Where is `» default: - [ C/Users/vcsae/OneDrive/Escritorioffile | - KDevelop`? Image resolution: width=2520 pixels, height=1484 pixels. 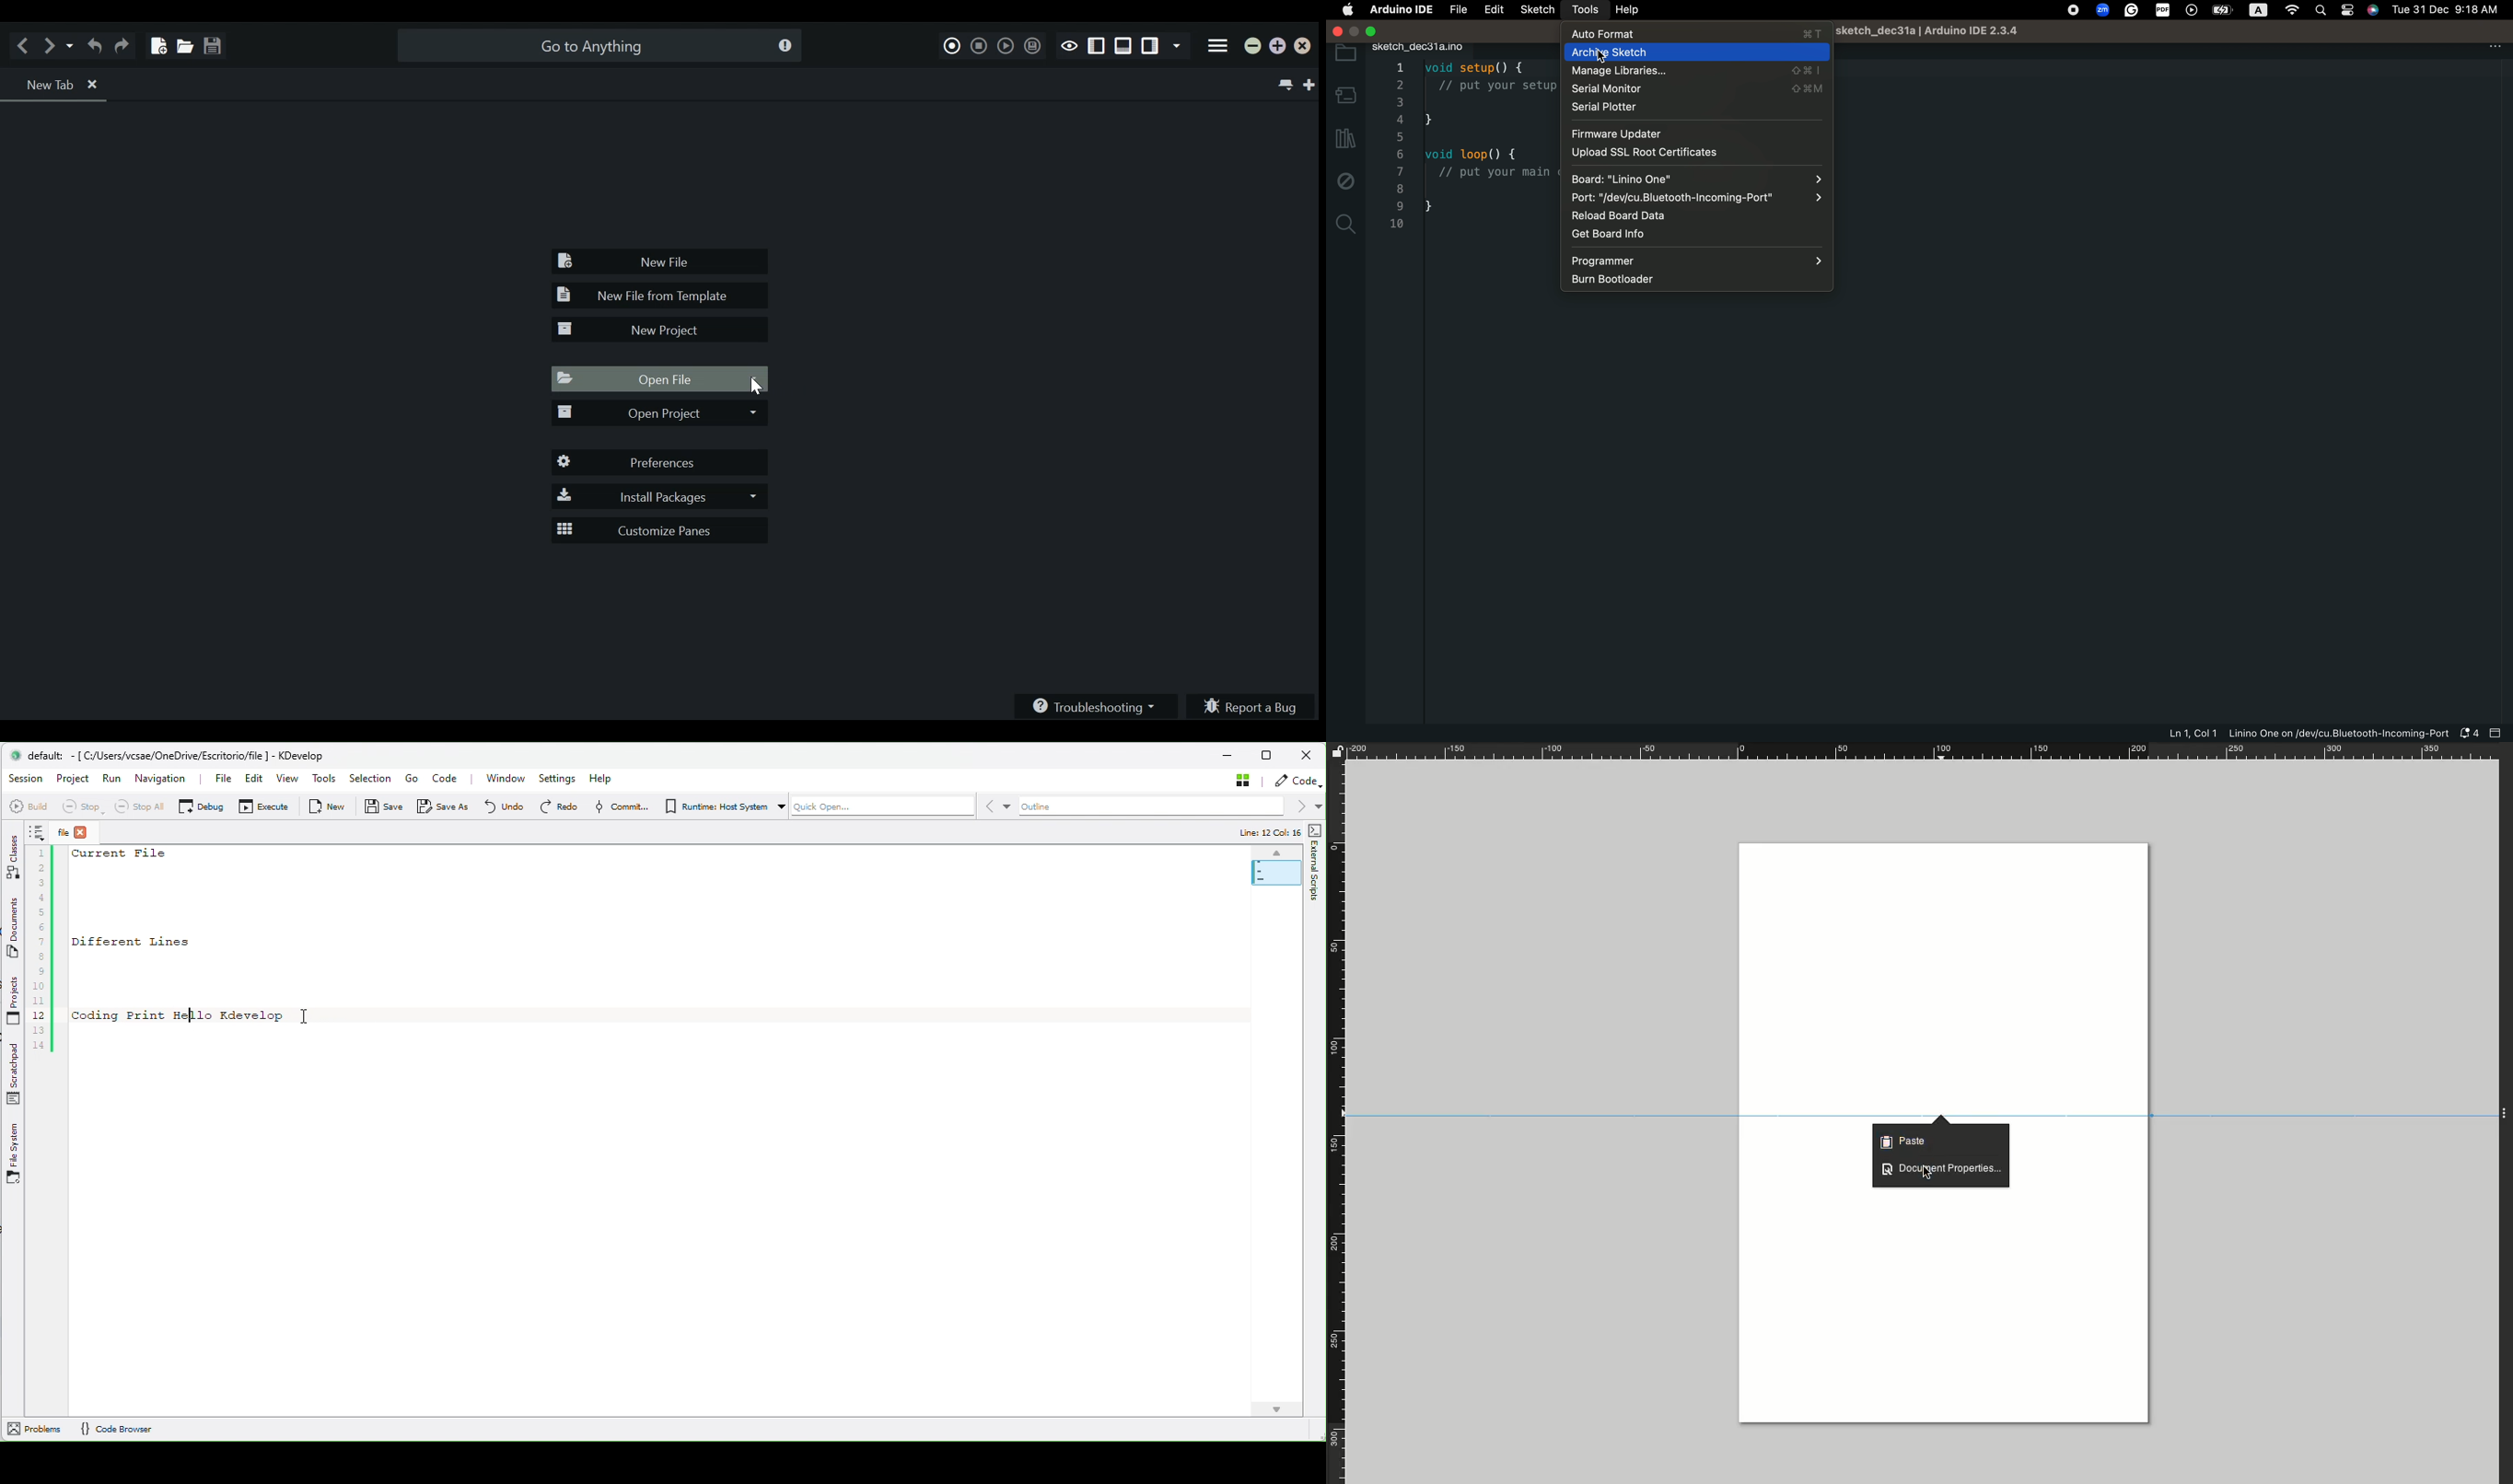 » default: - [ C/Users/vcsae/OneDrive/Escritorioffile | - KDevelop is located at coordinates (174, 755).